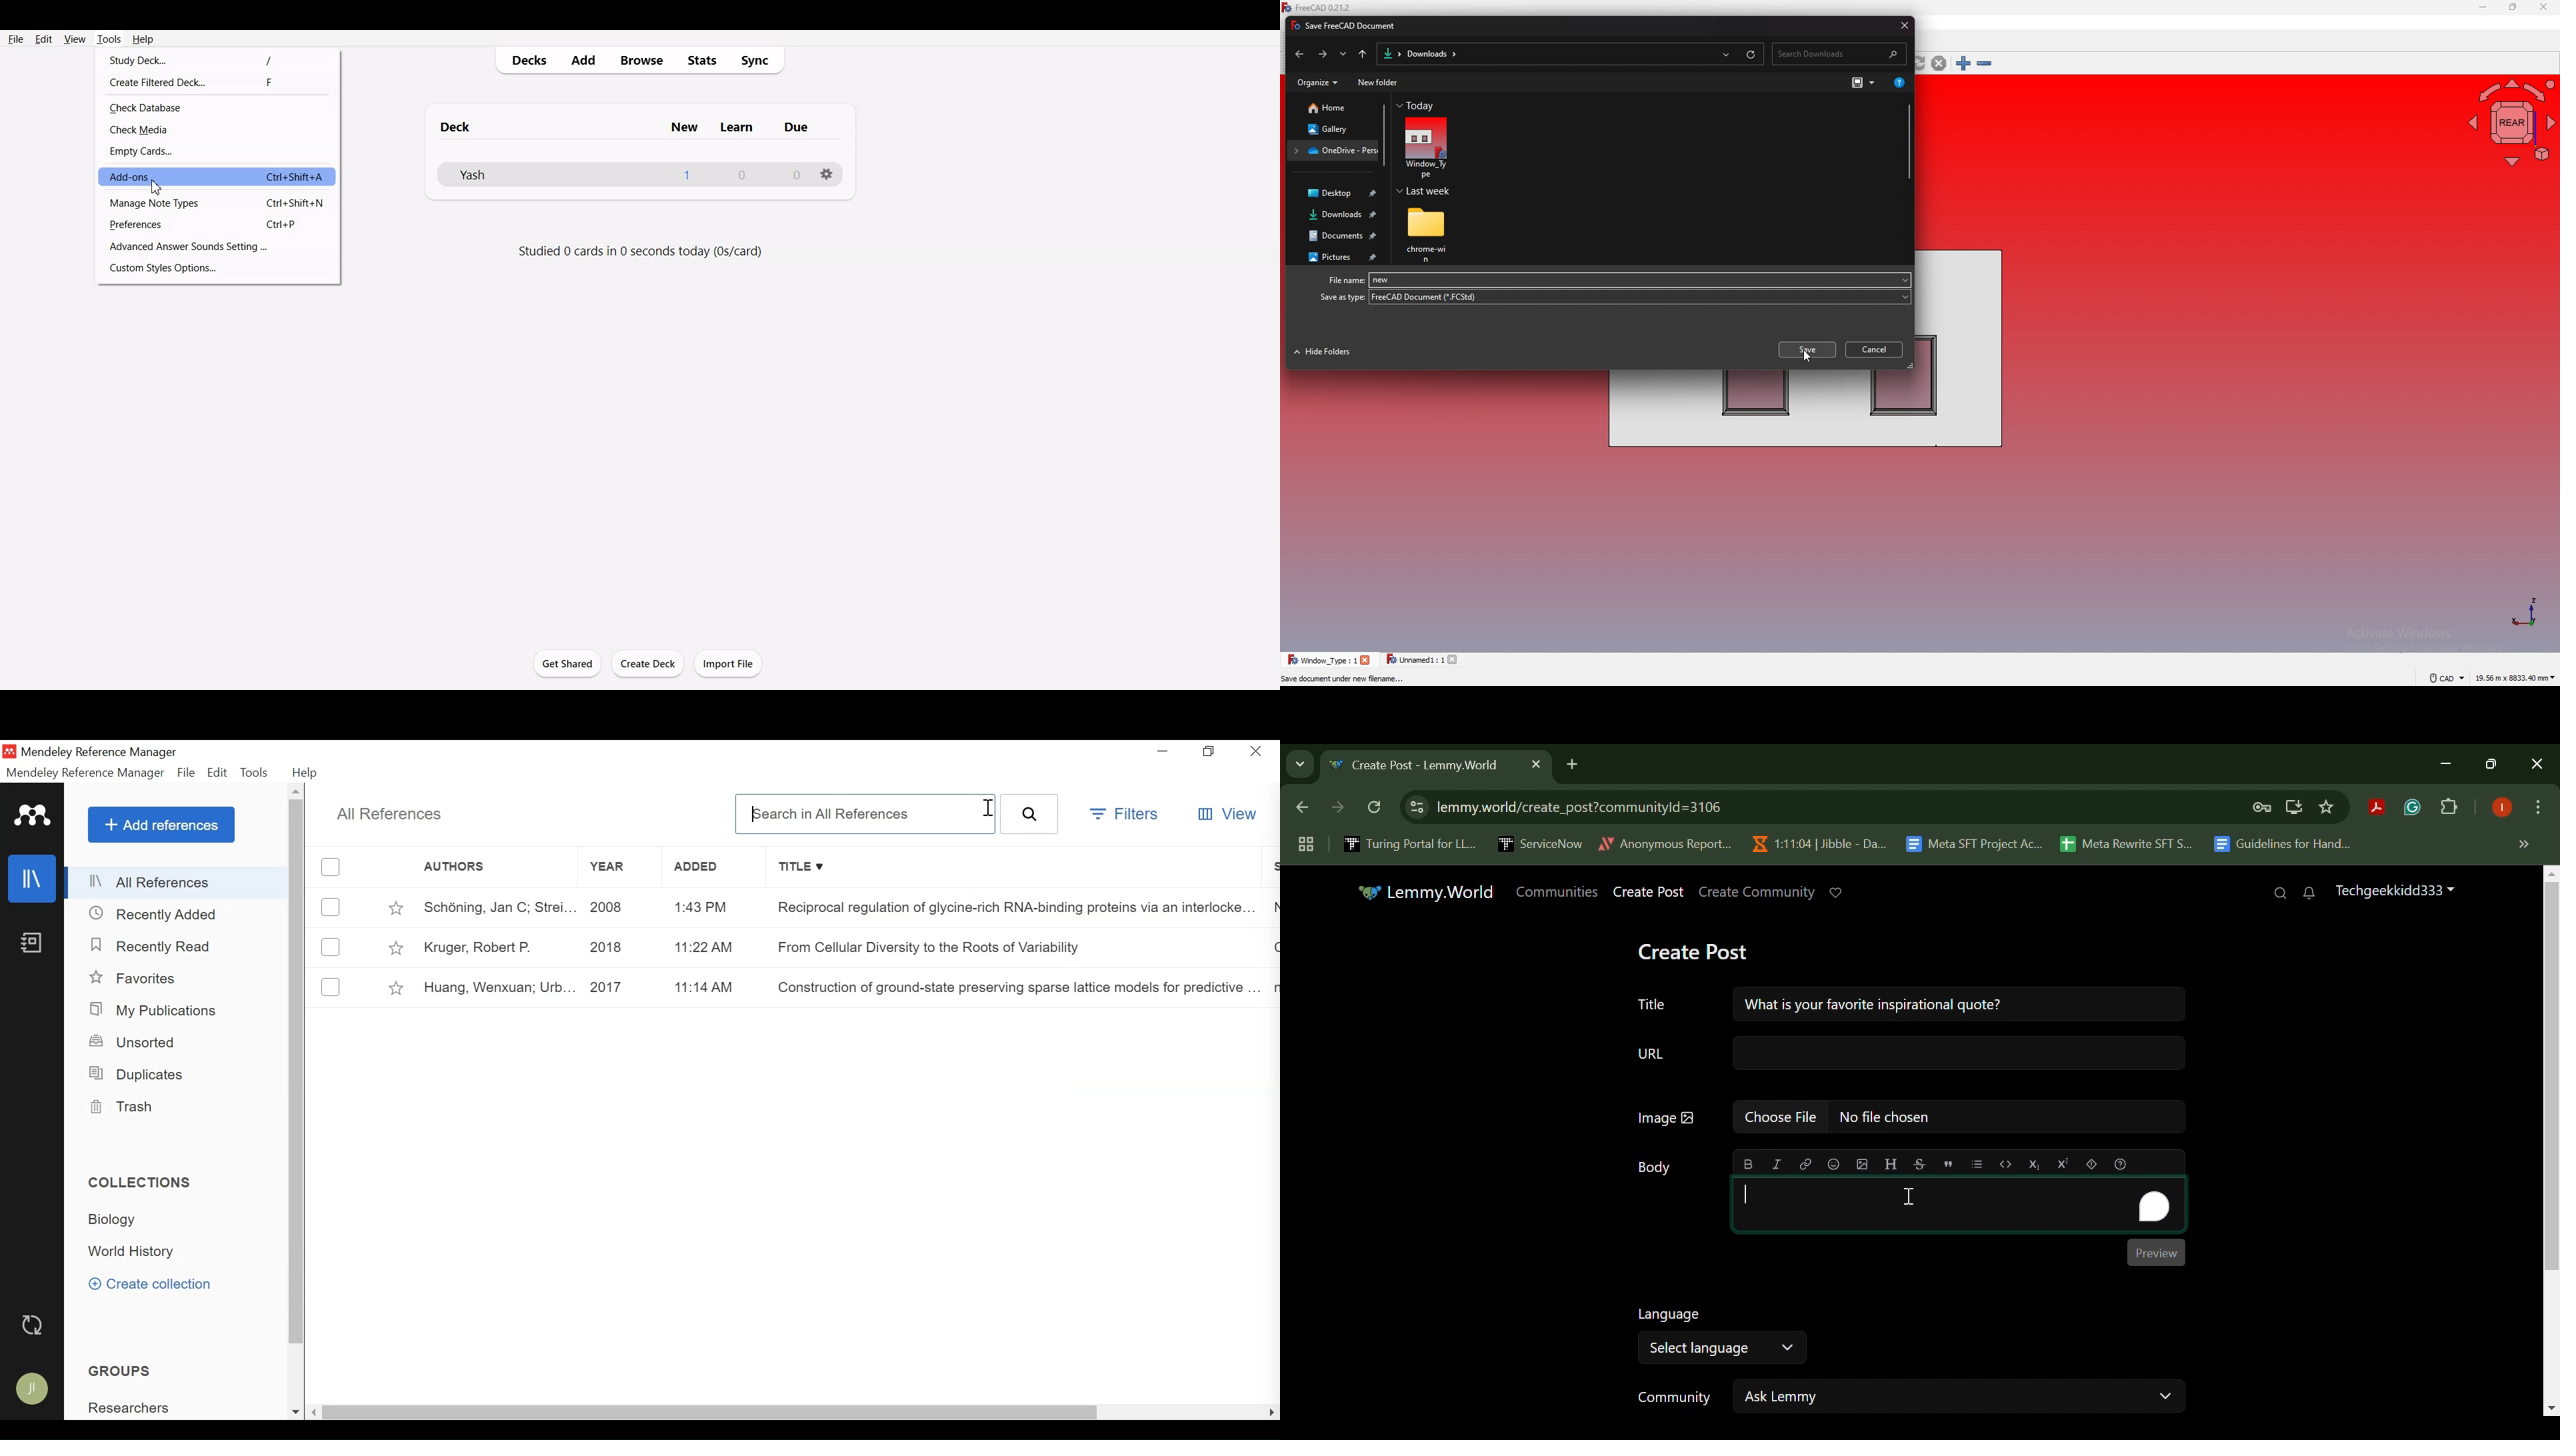 Image resolution: width=2576 pixels, height=1456 pixels. I want to click on Tools, so click(108, 39).